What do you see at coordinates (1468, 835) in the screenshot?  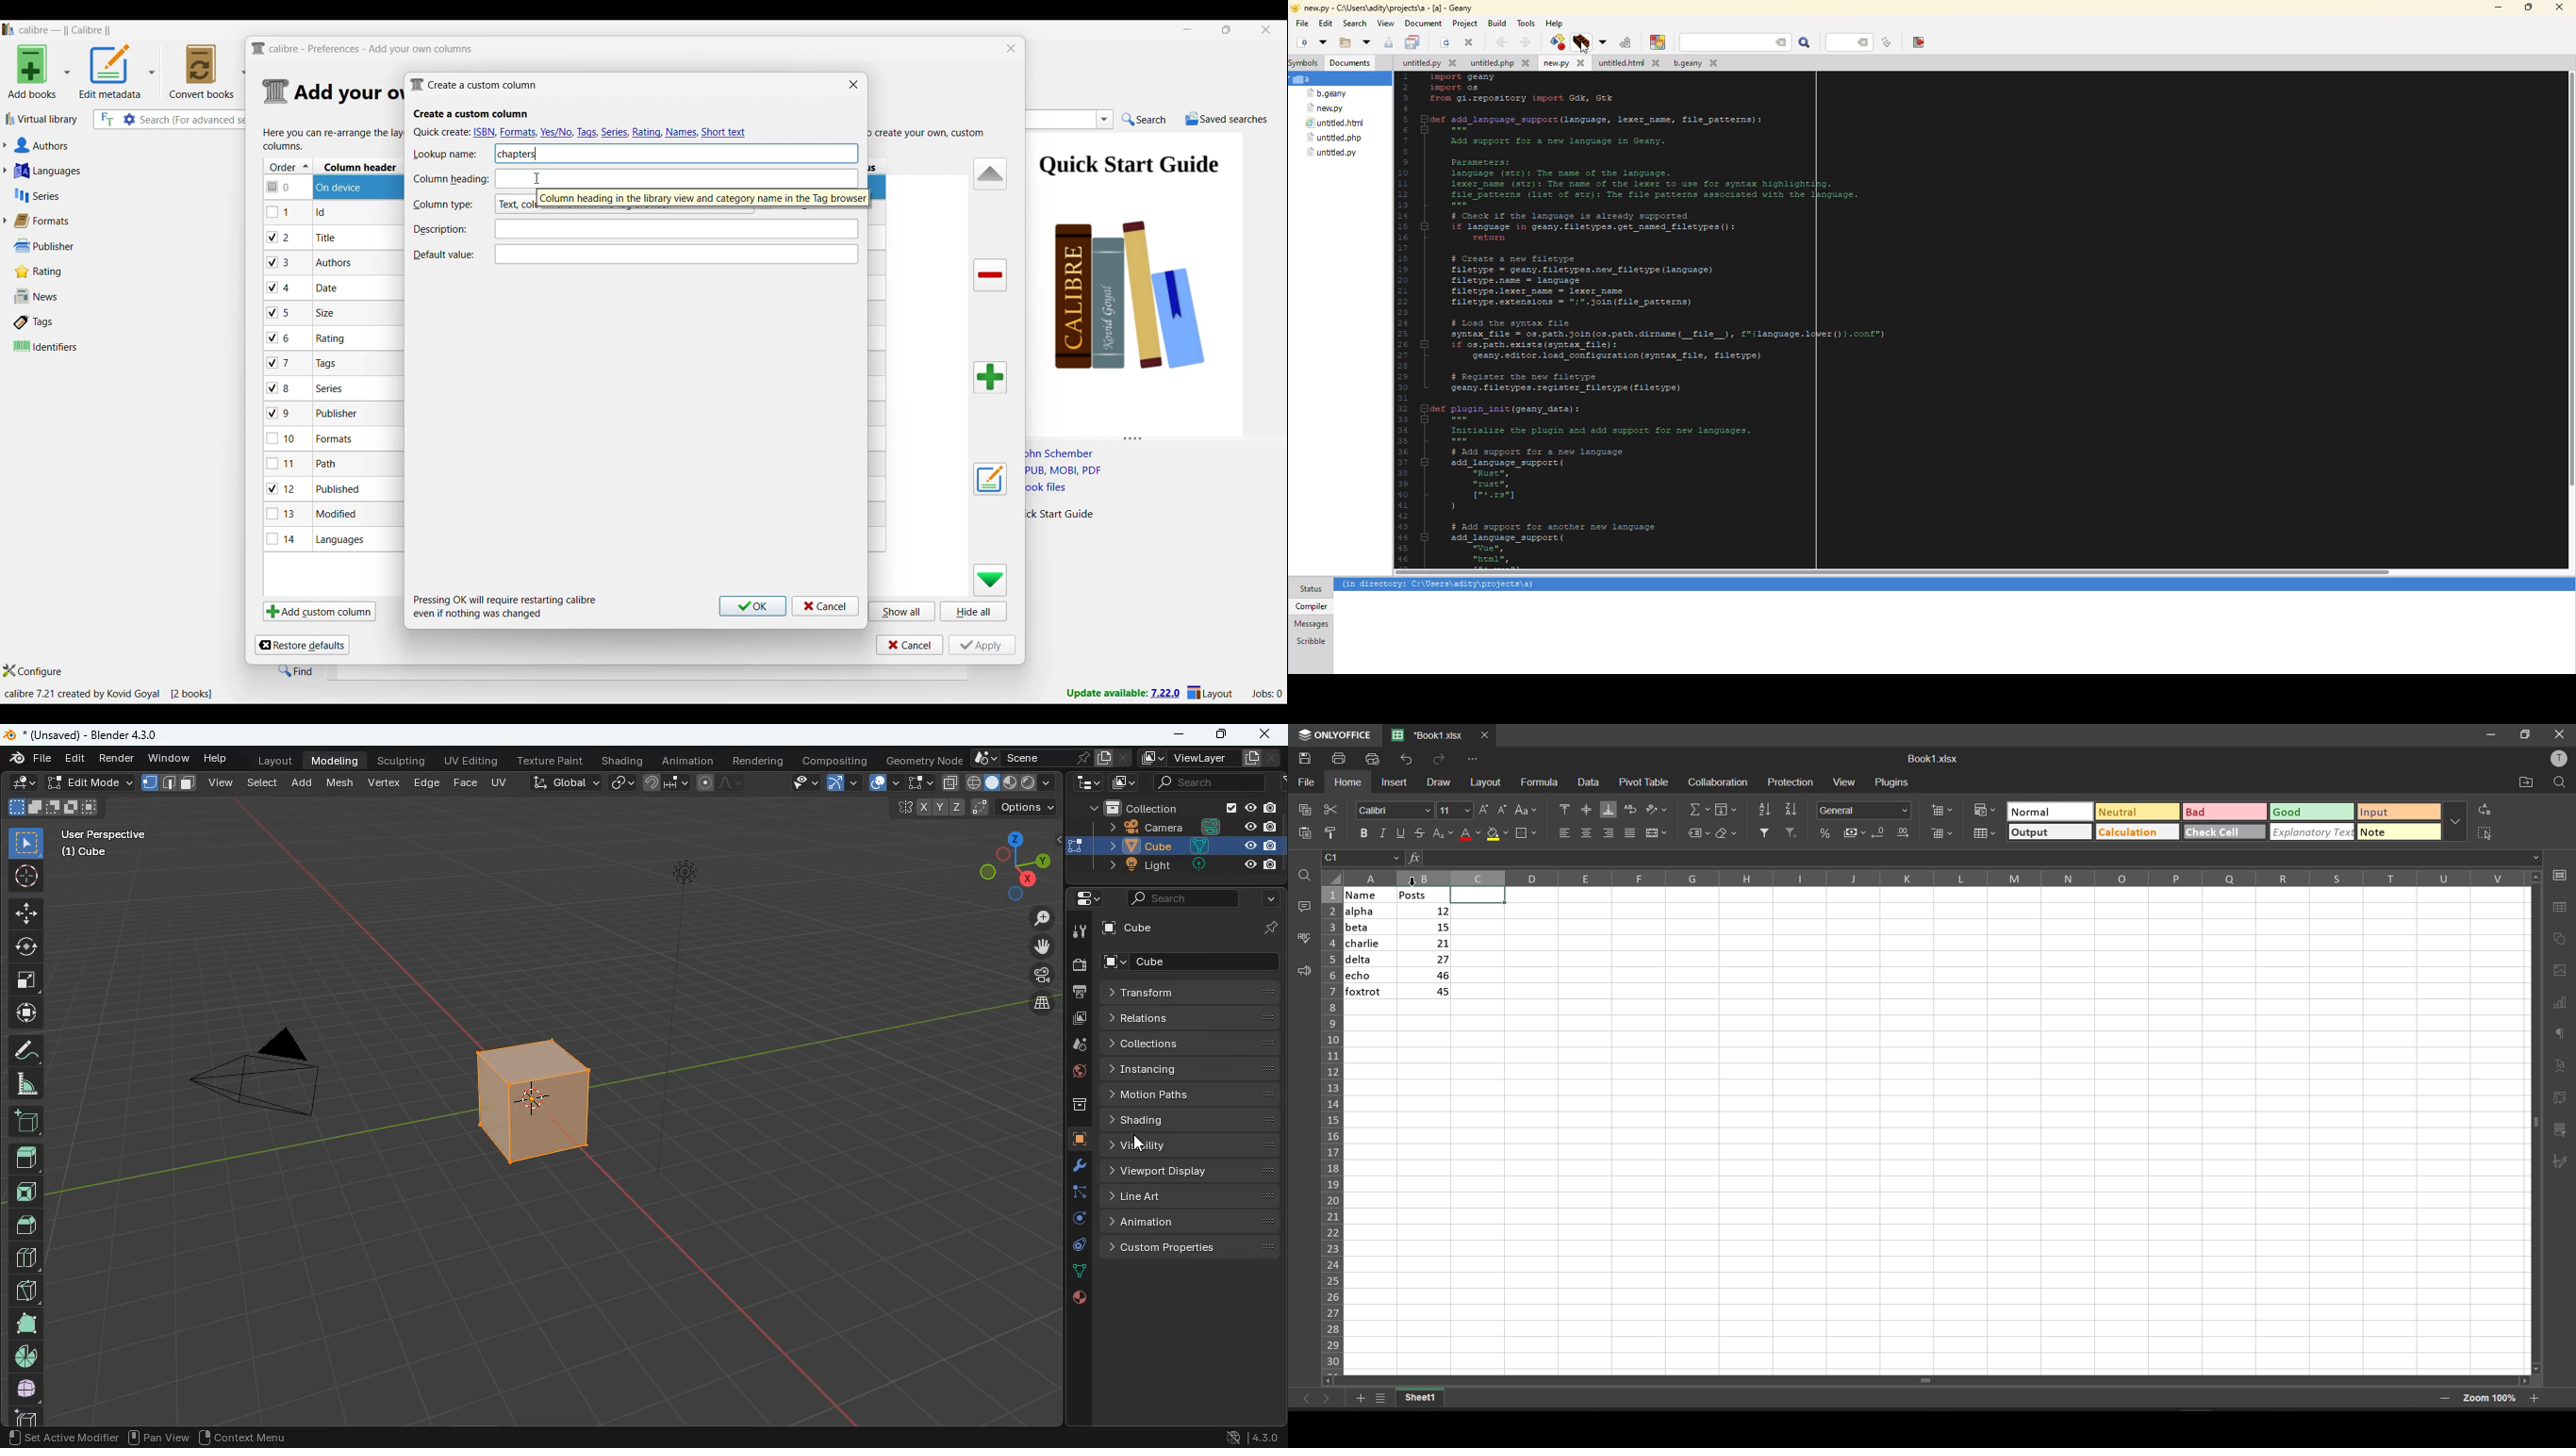 I see `font color` at bounding box center [1468, 835].